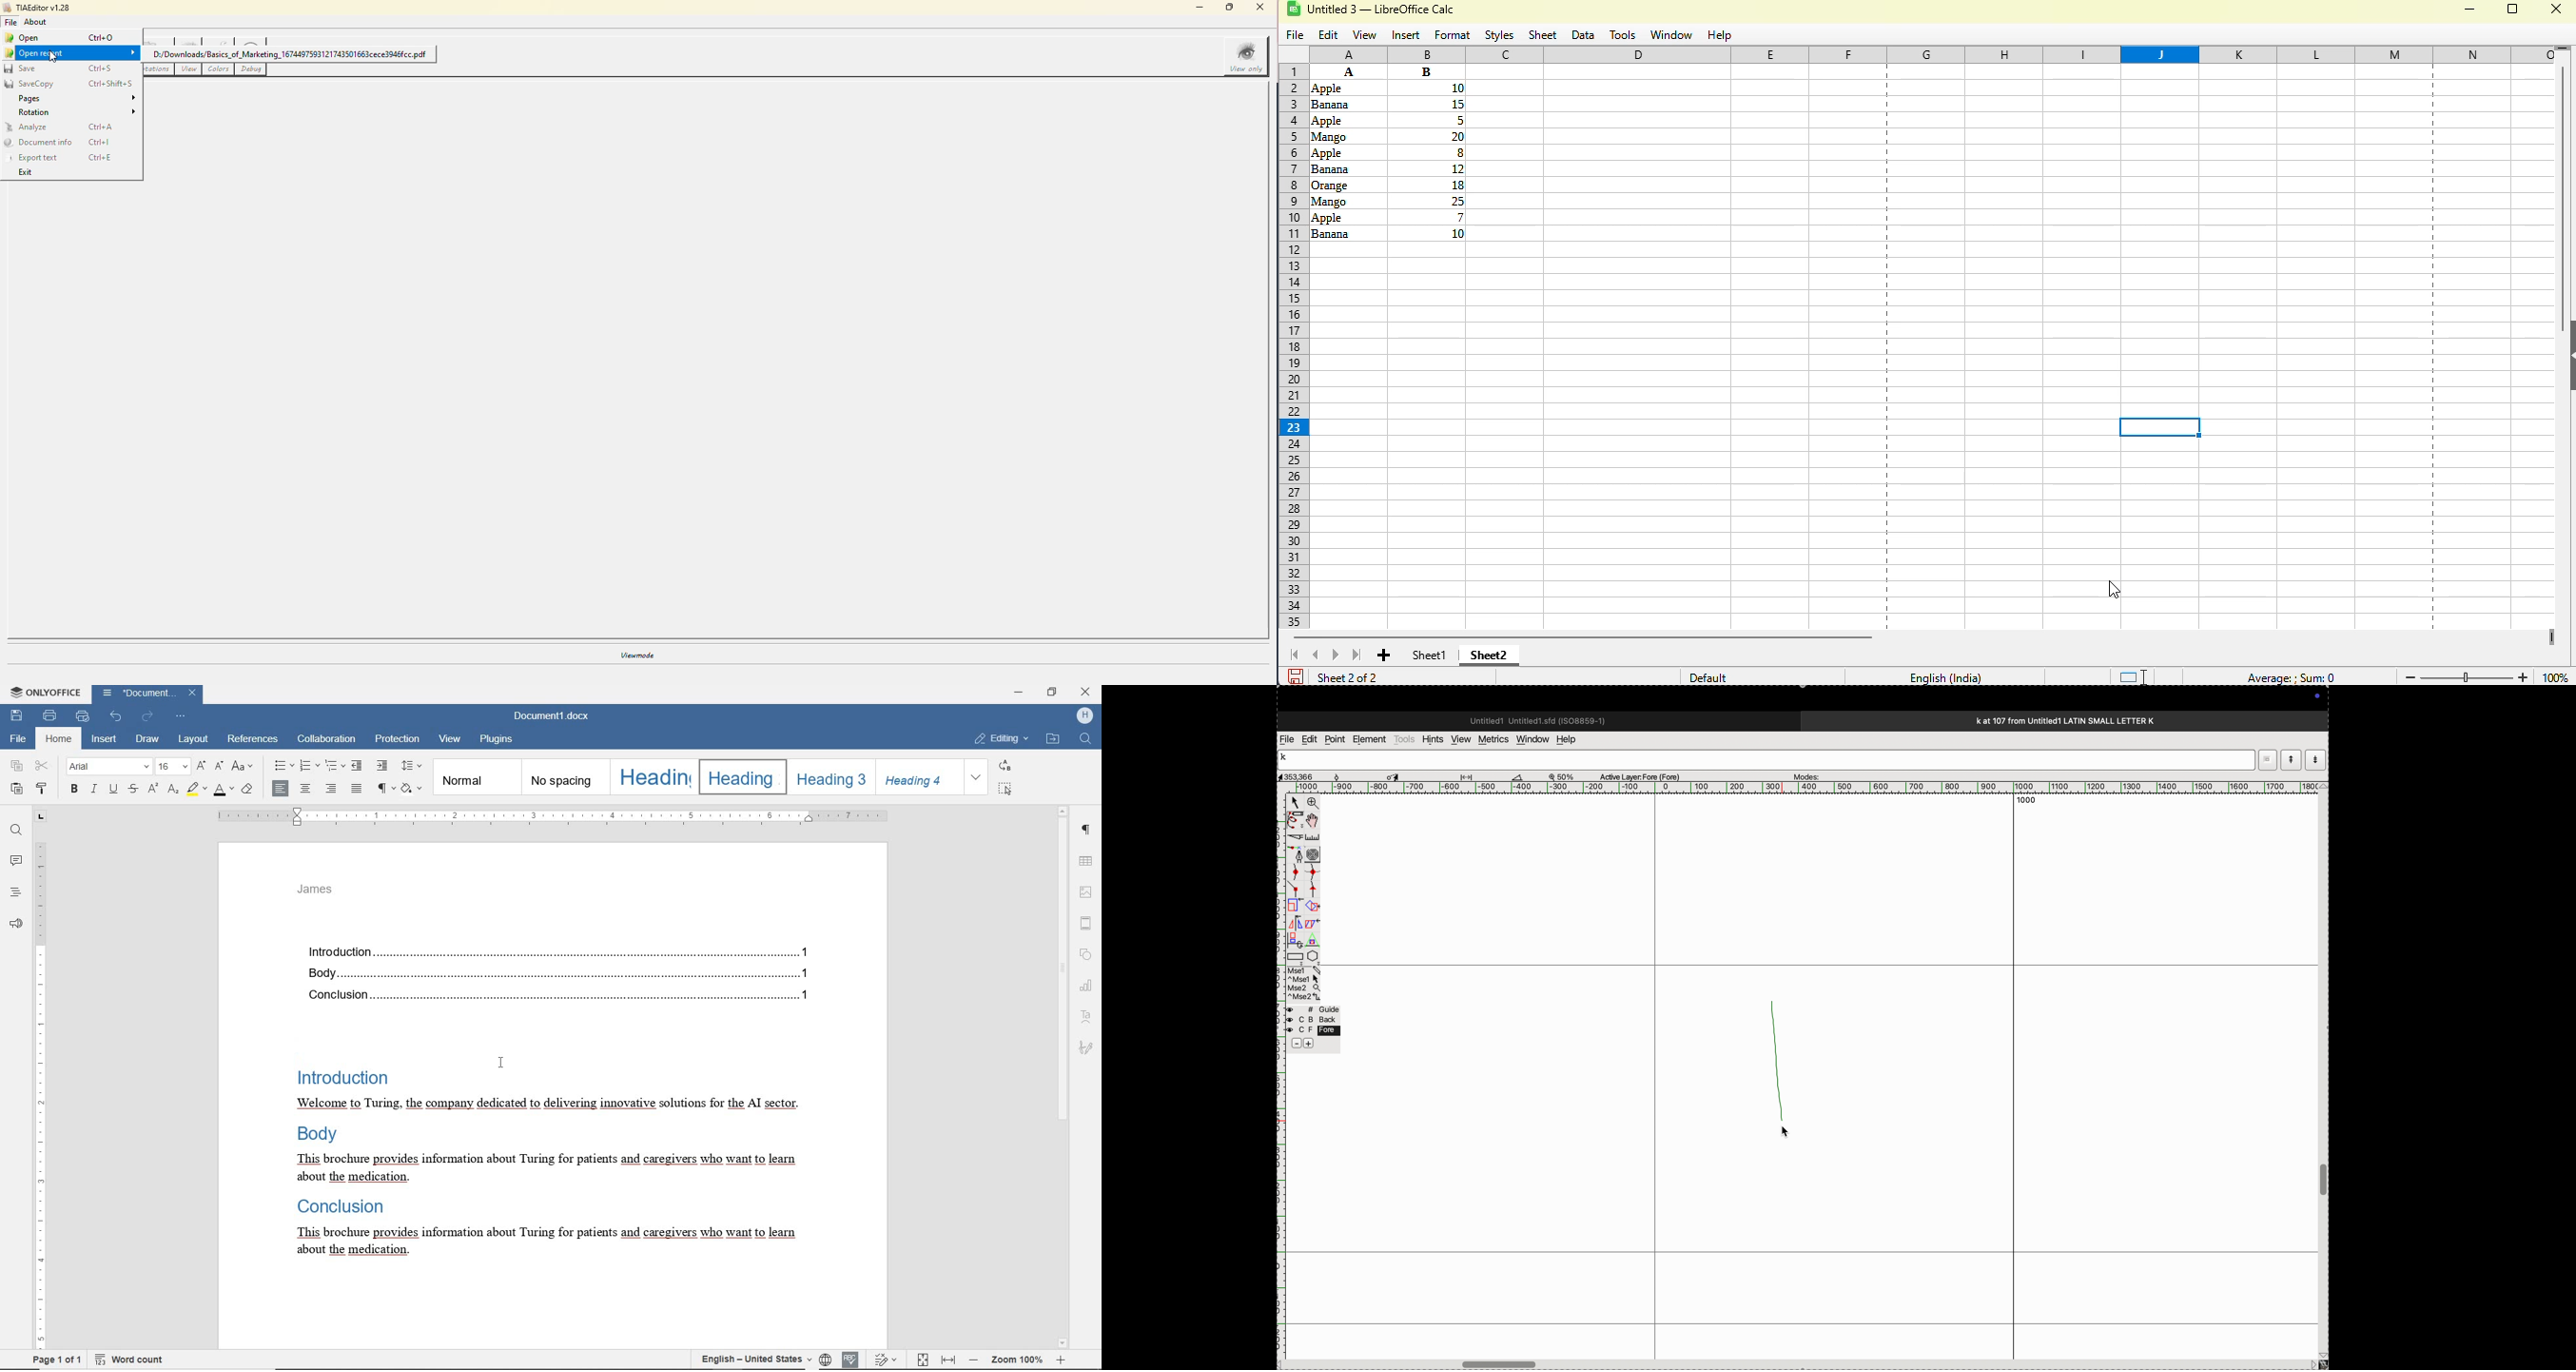 The width and height of the screenshot is (2576, 1372). What do you see at coordinates (1357, 654) in the screenshot?
I see `scroll to last sheet` at bounding box center [1357, 654].